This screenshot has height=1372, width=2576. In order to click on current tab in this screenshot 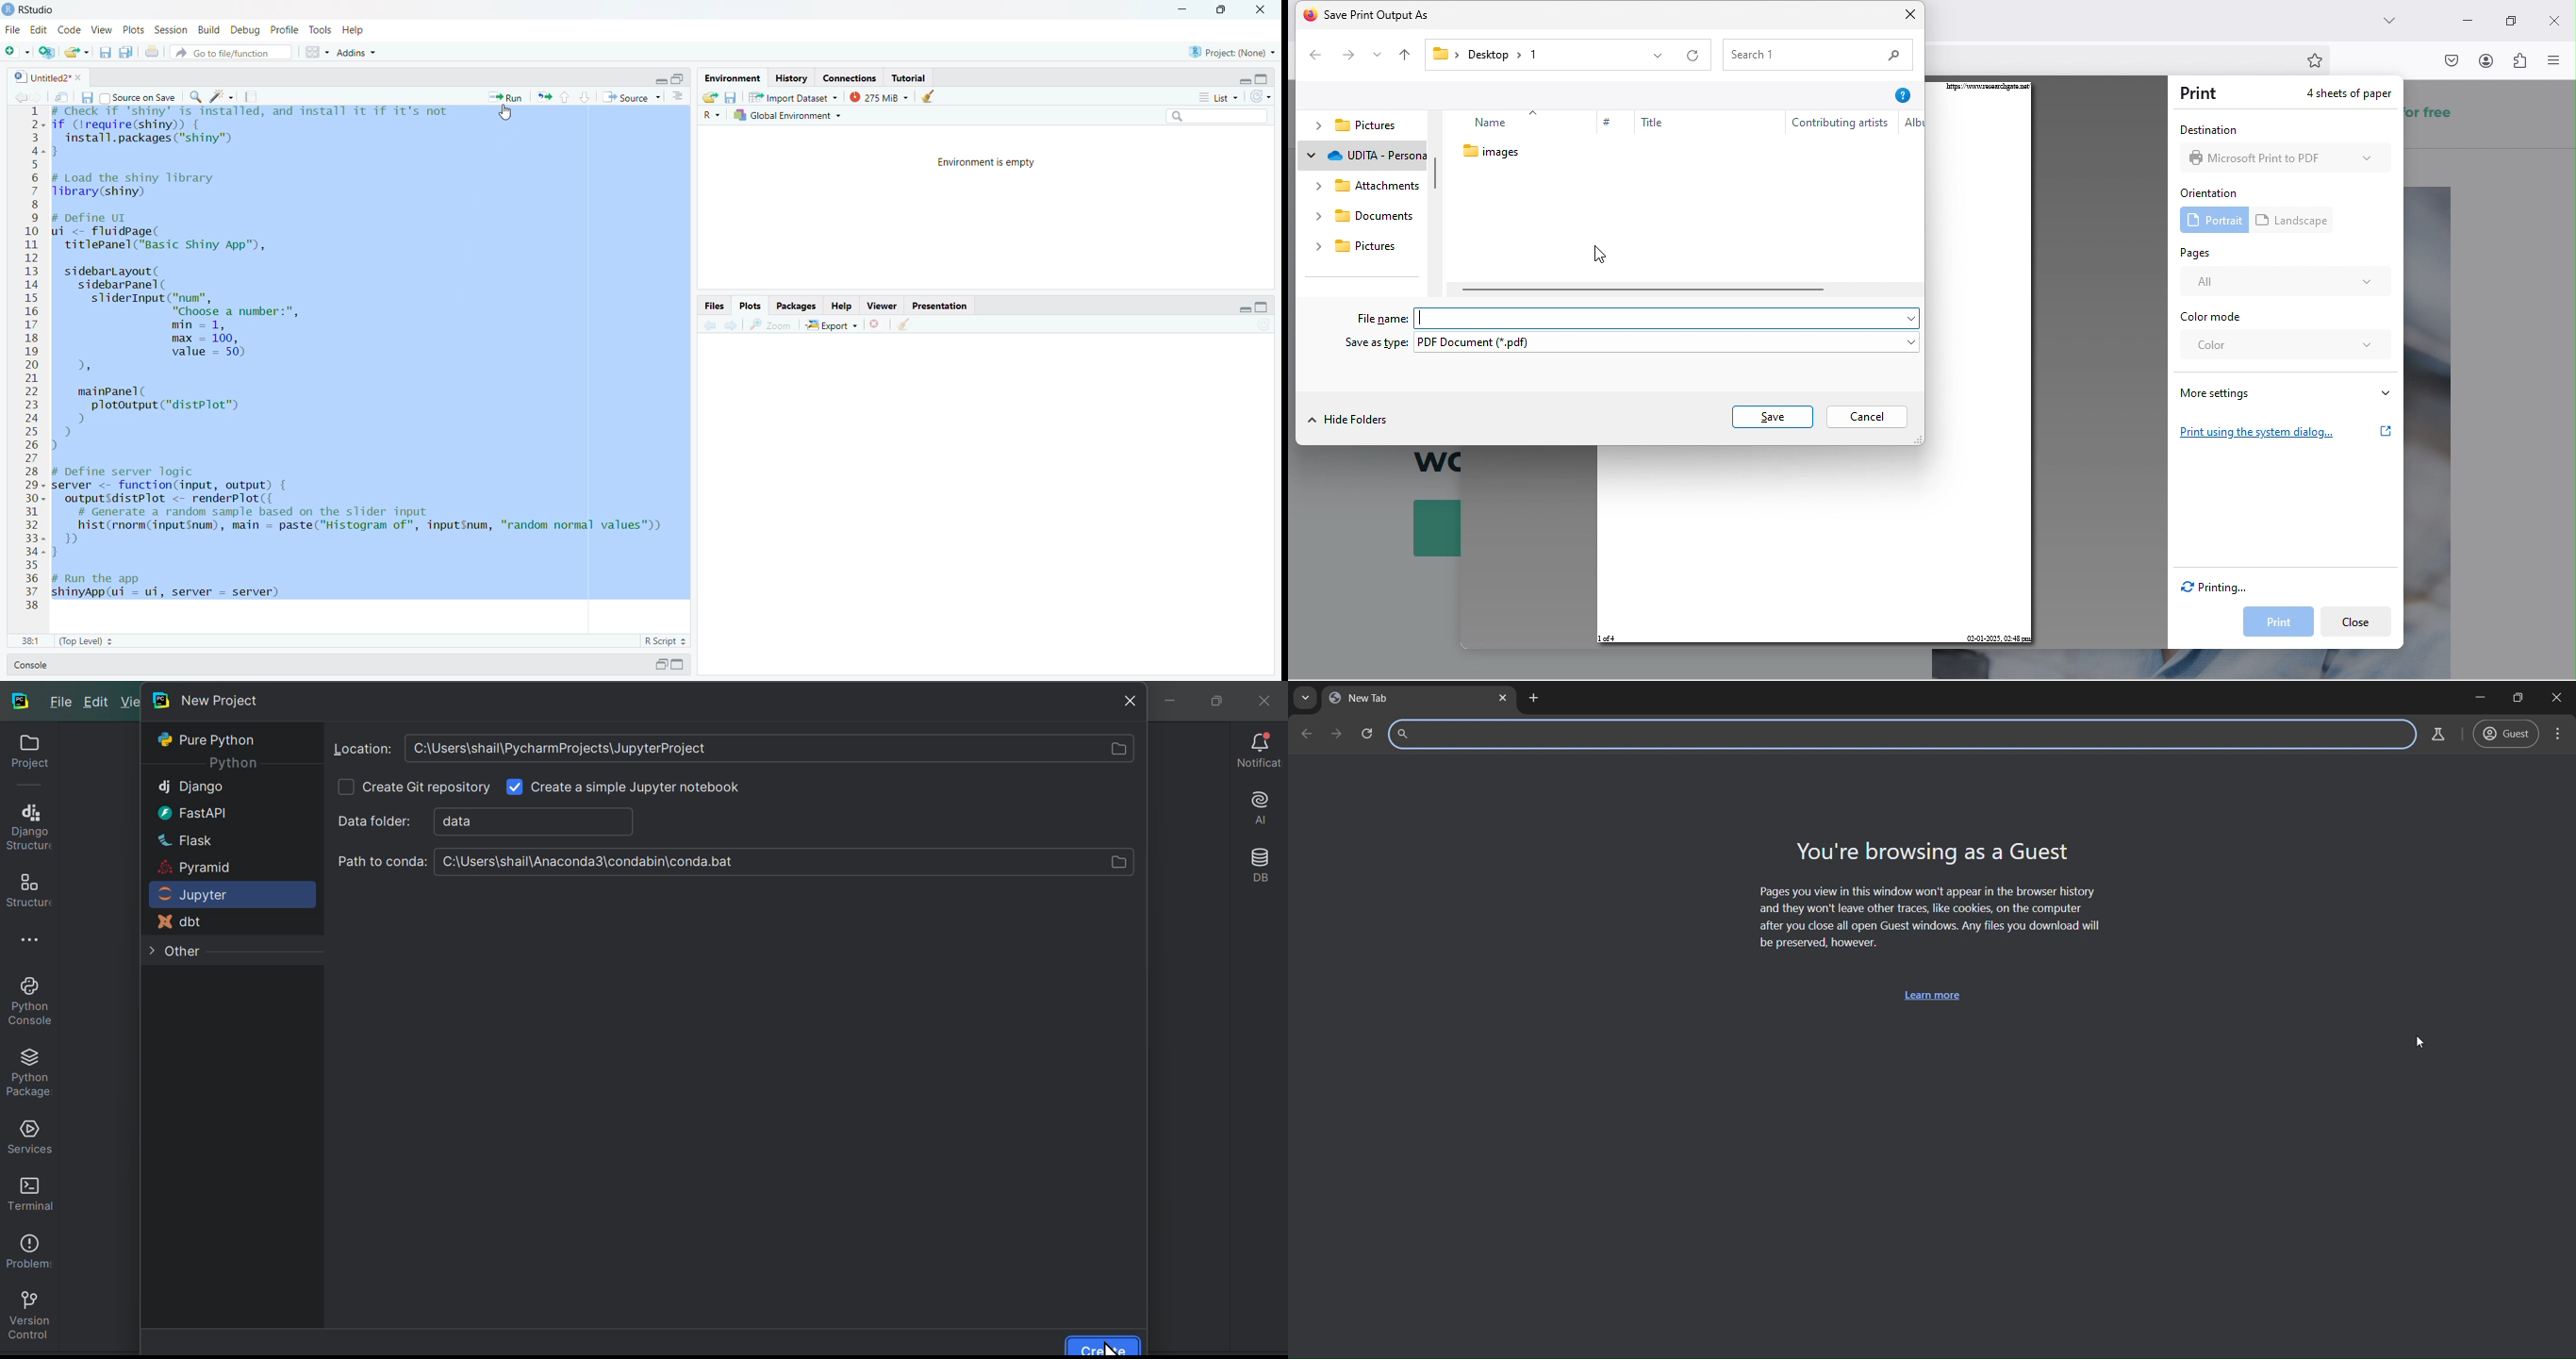, I will do `click(1377, 701)`.